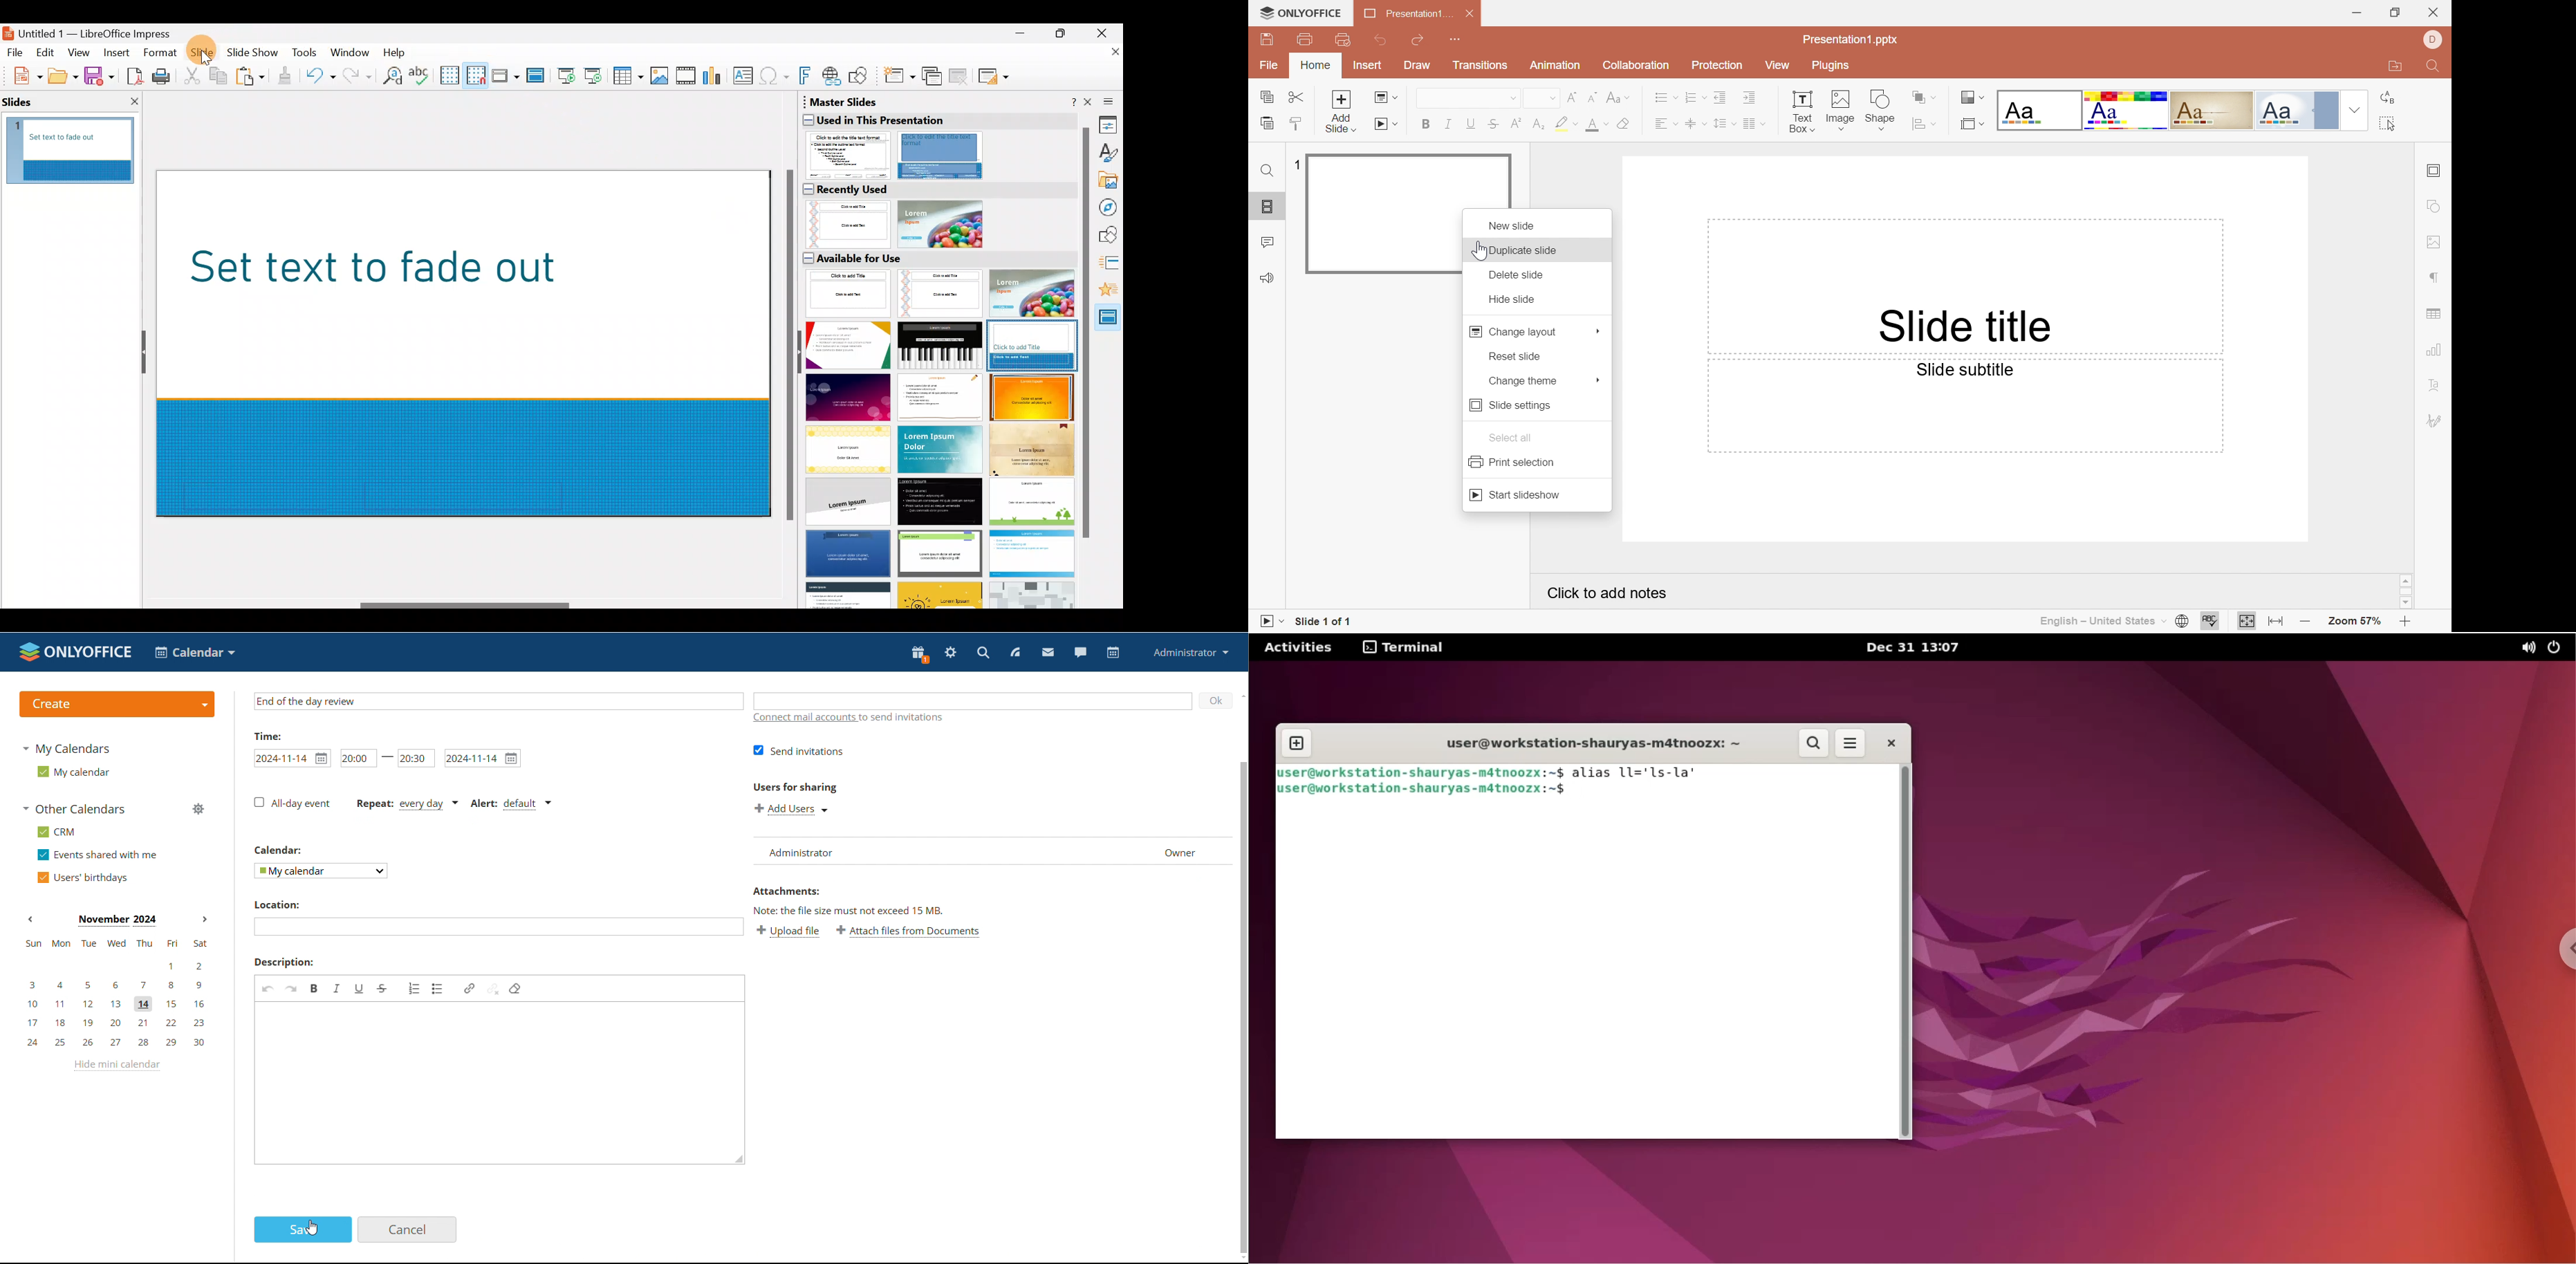 The width and height of the screenshot is (2576, 1288). I want to click on ONLYOFFICE, so click(1303, 14).